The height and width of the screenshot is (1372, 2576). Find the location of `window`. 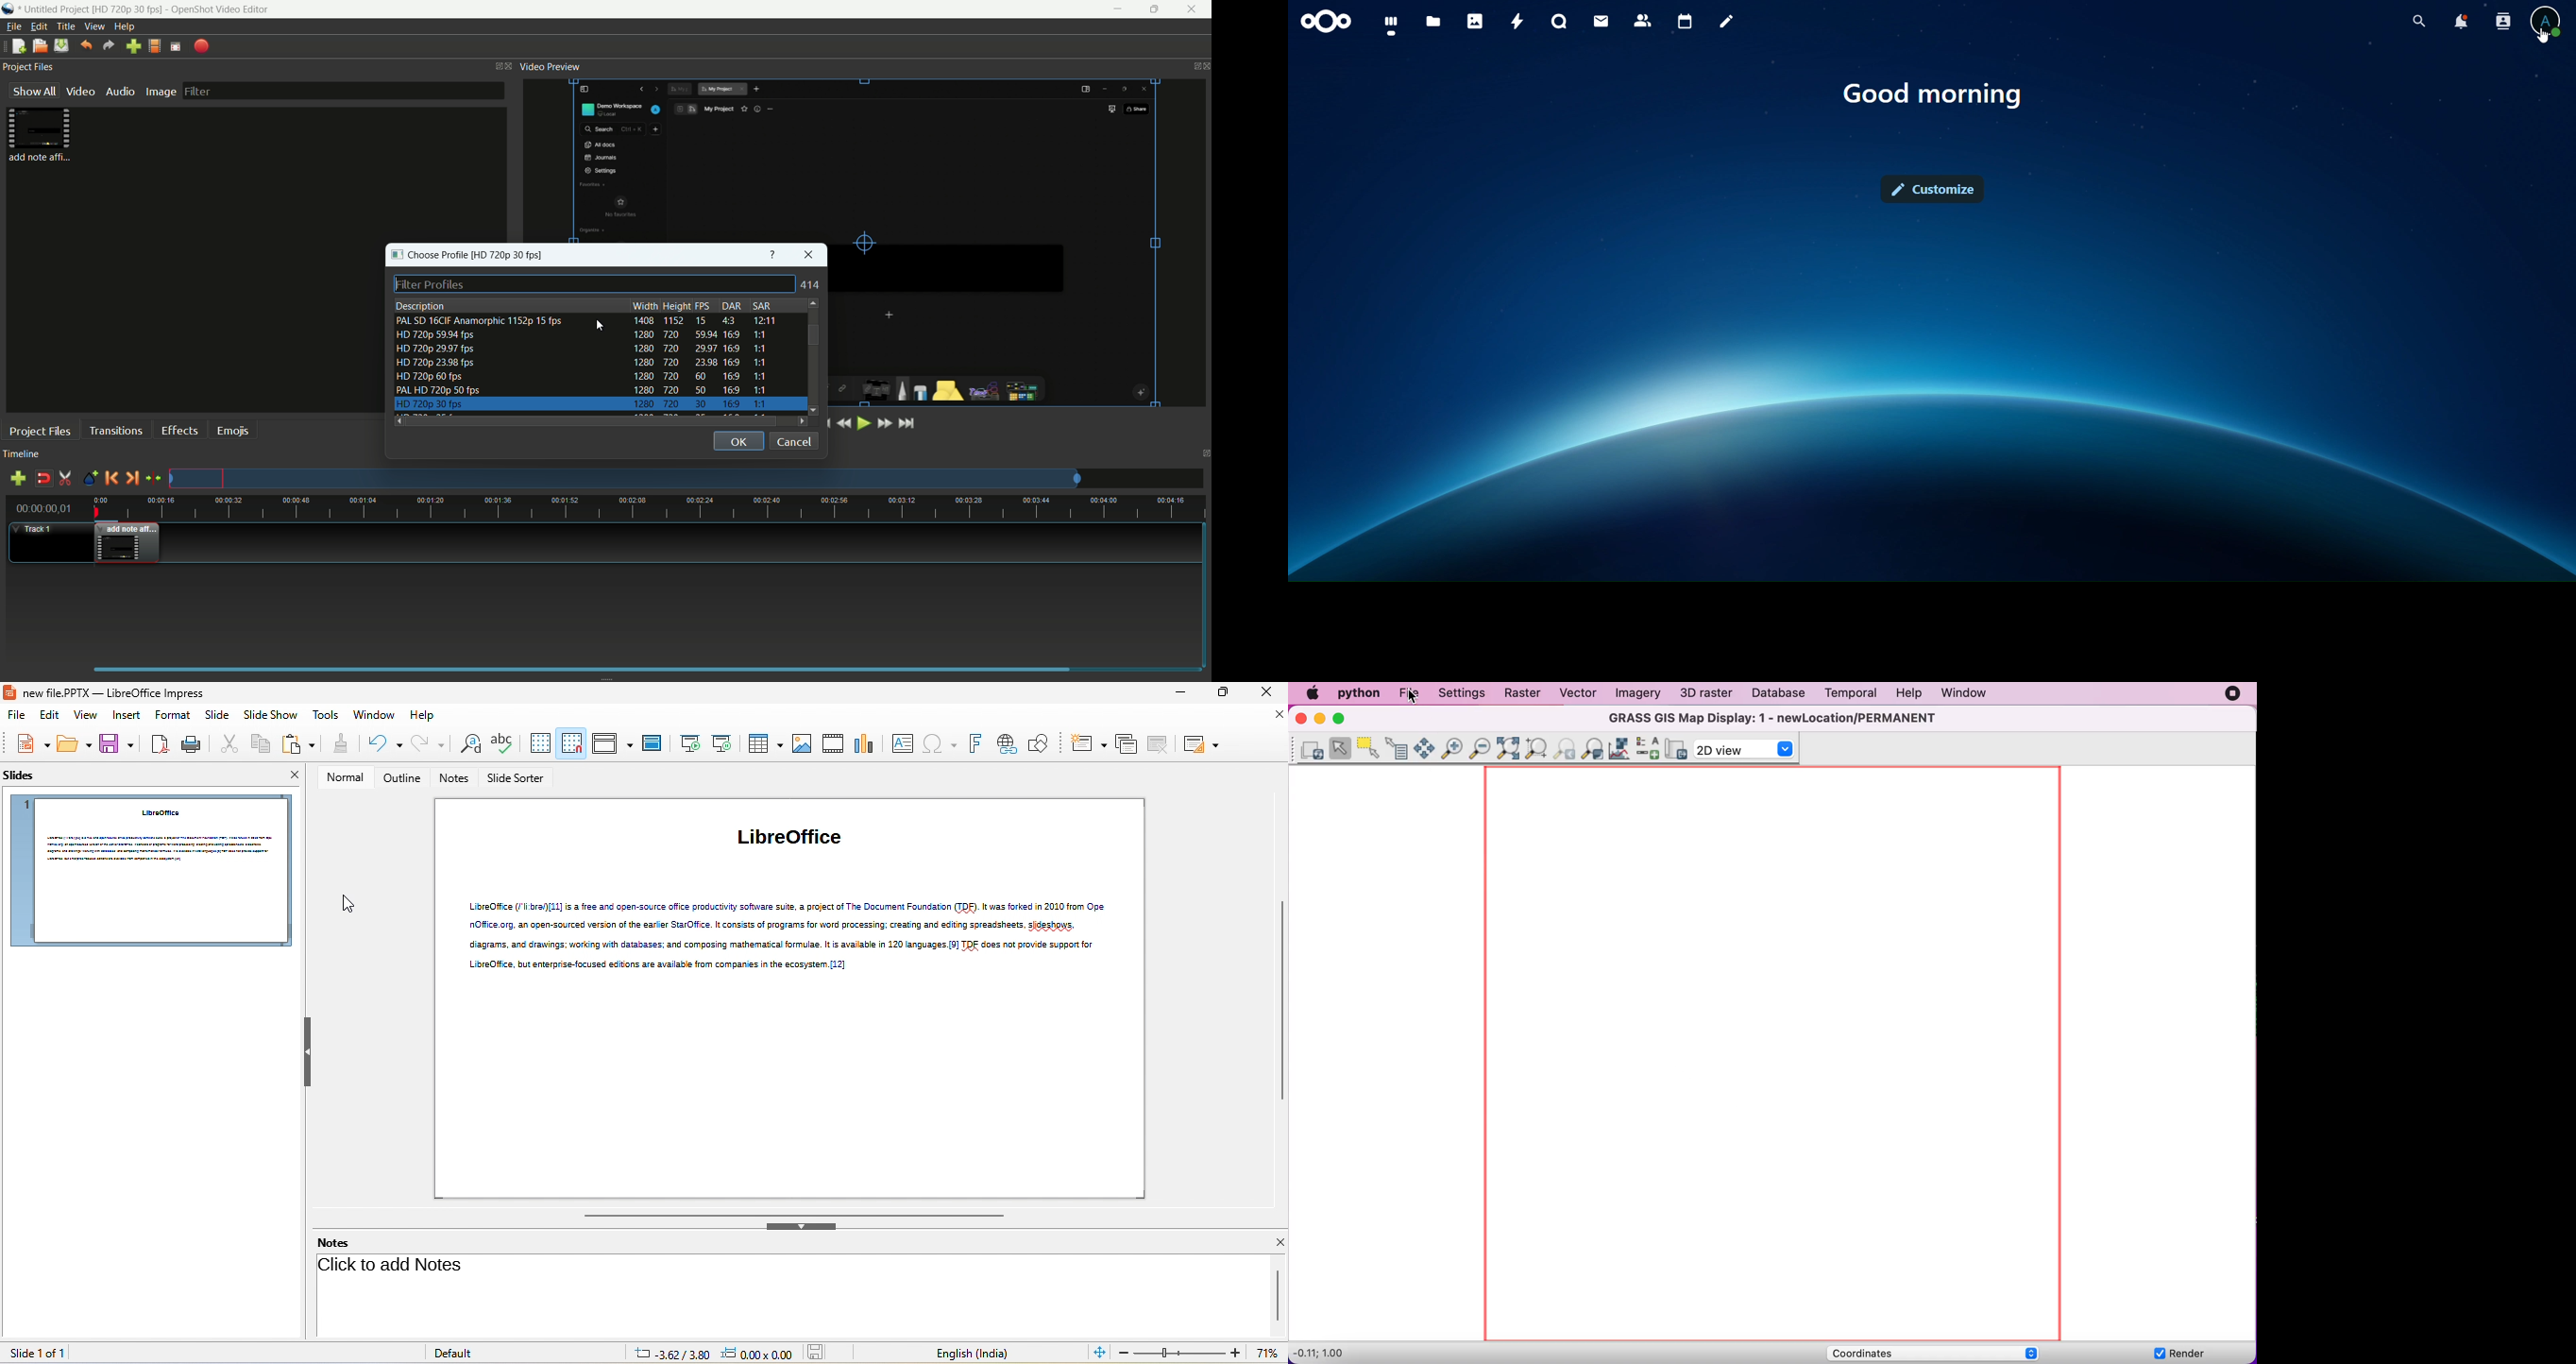

window is located at coordinates (373, 715).